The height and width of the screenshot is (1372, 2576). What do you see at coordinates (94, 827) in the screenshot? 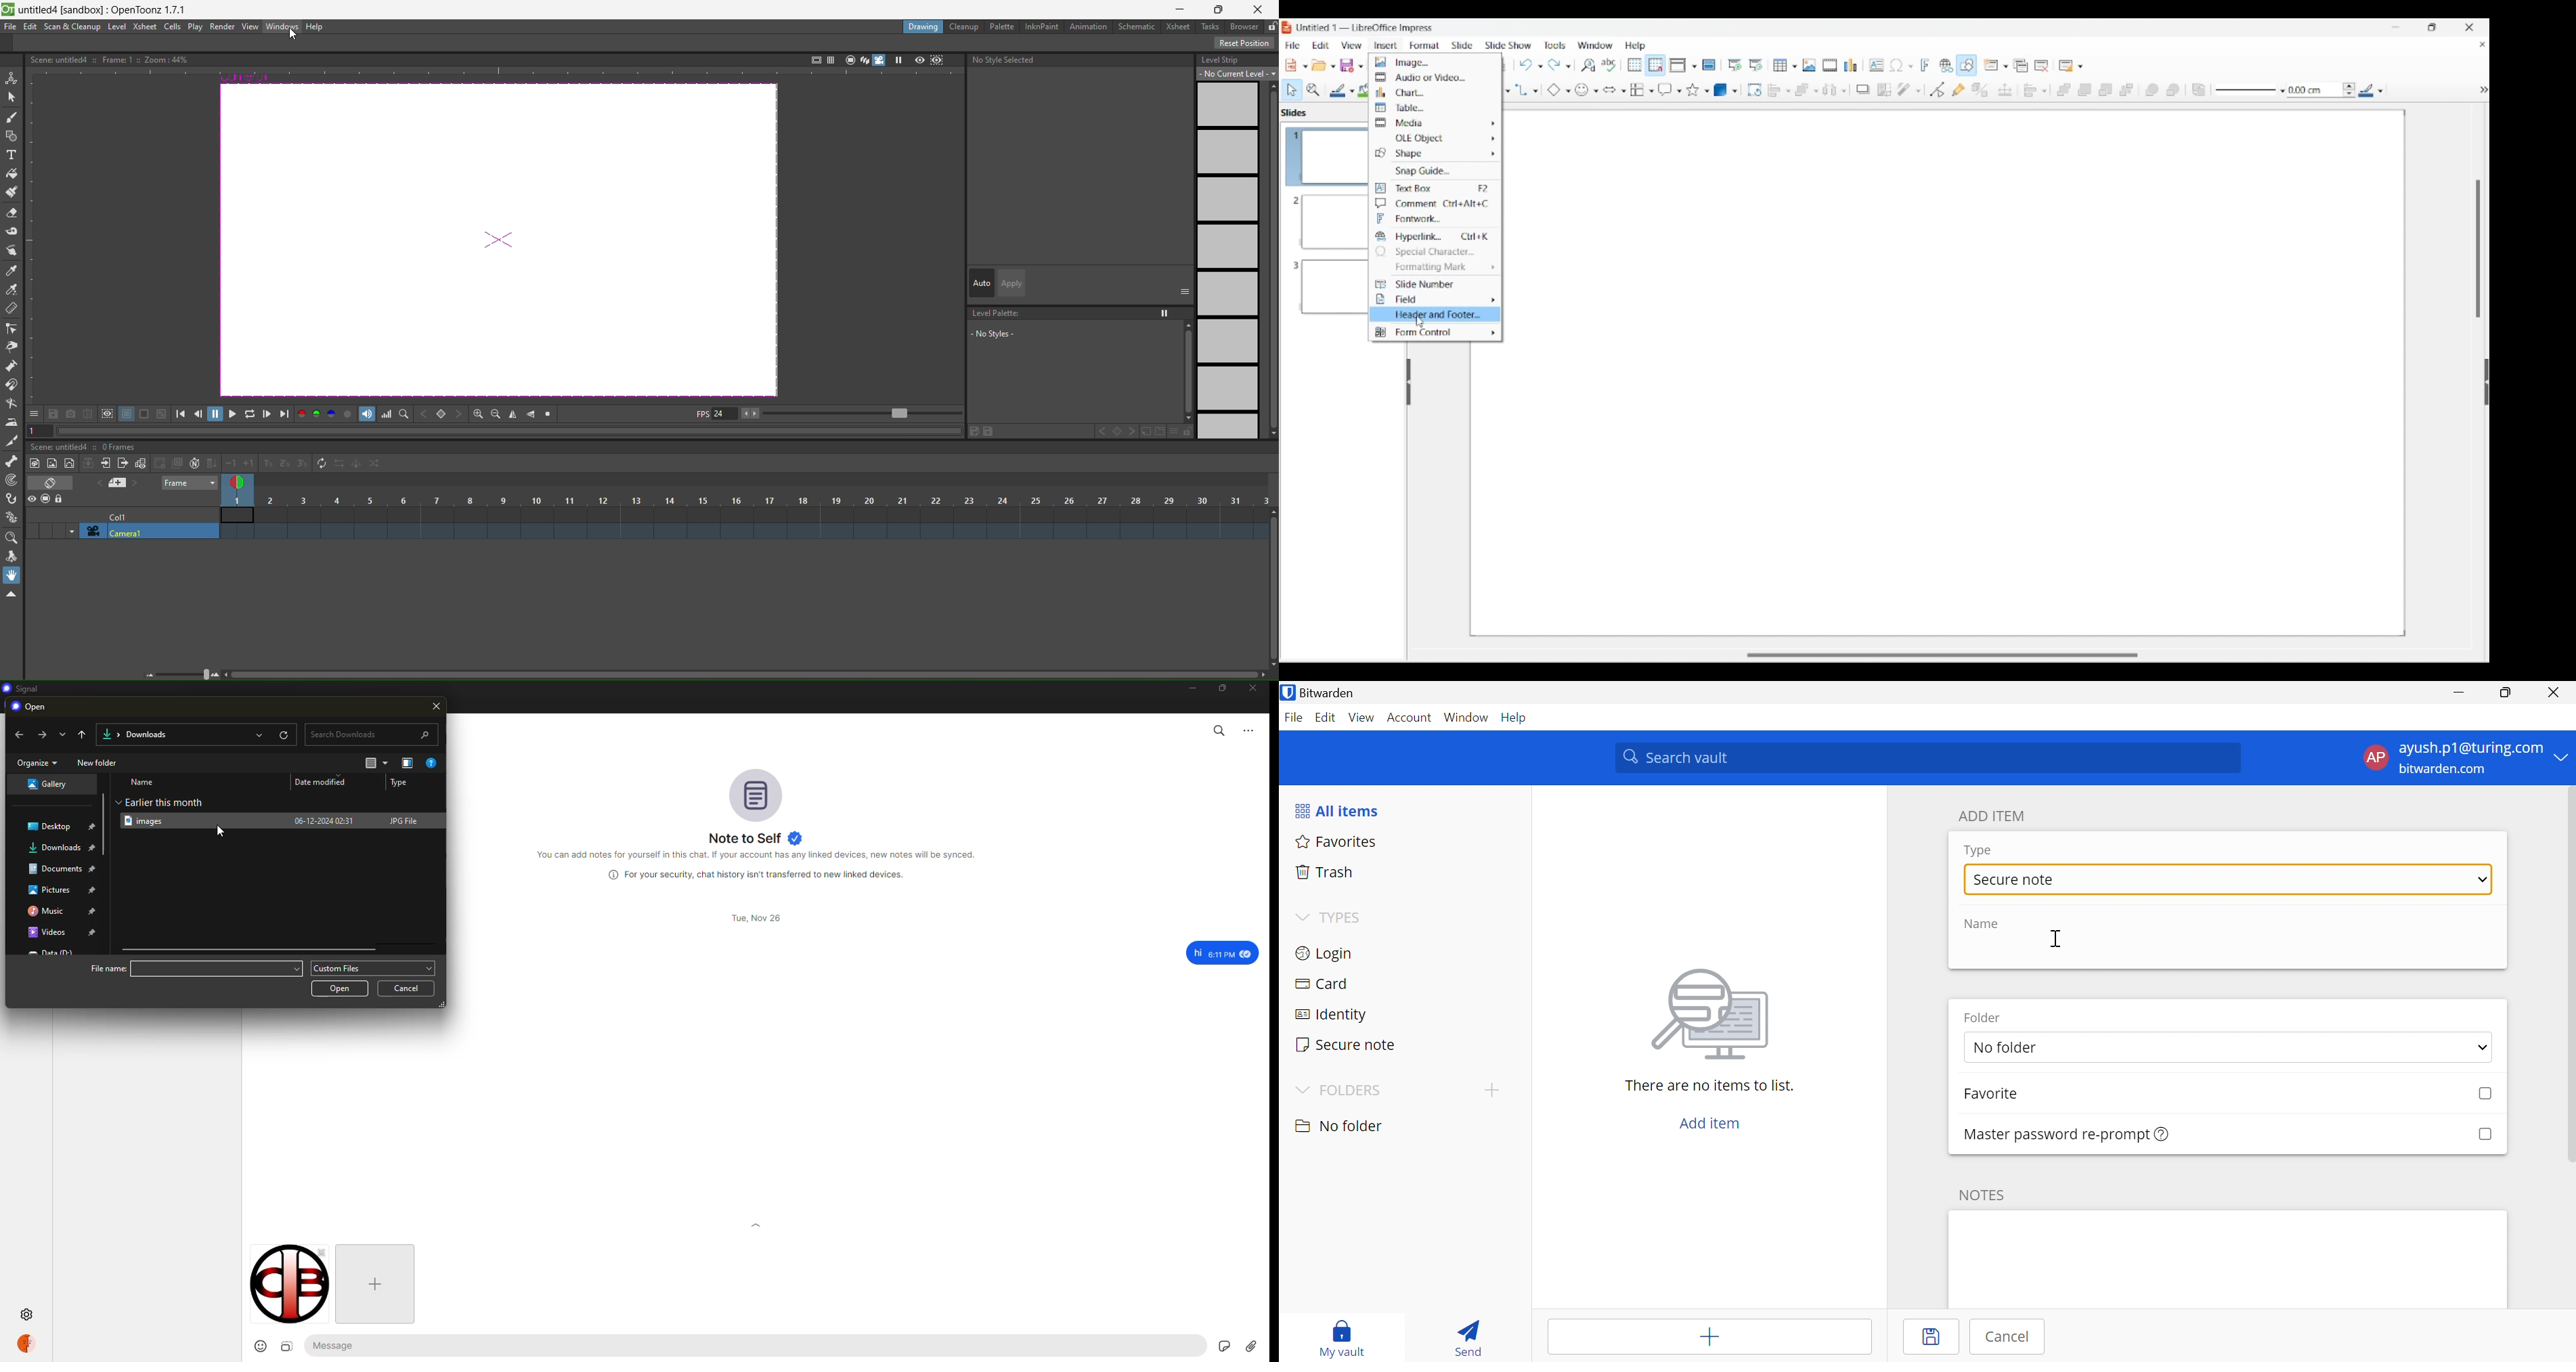
I see `pin` at bounding box center [94, 827].